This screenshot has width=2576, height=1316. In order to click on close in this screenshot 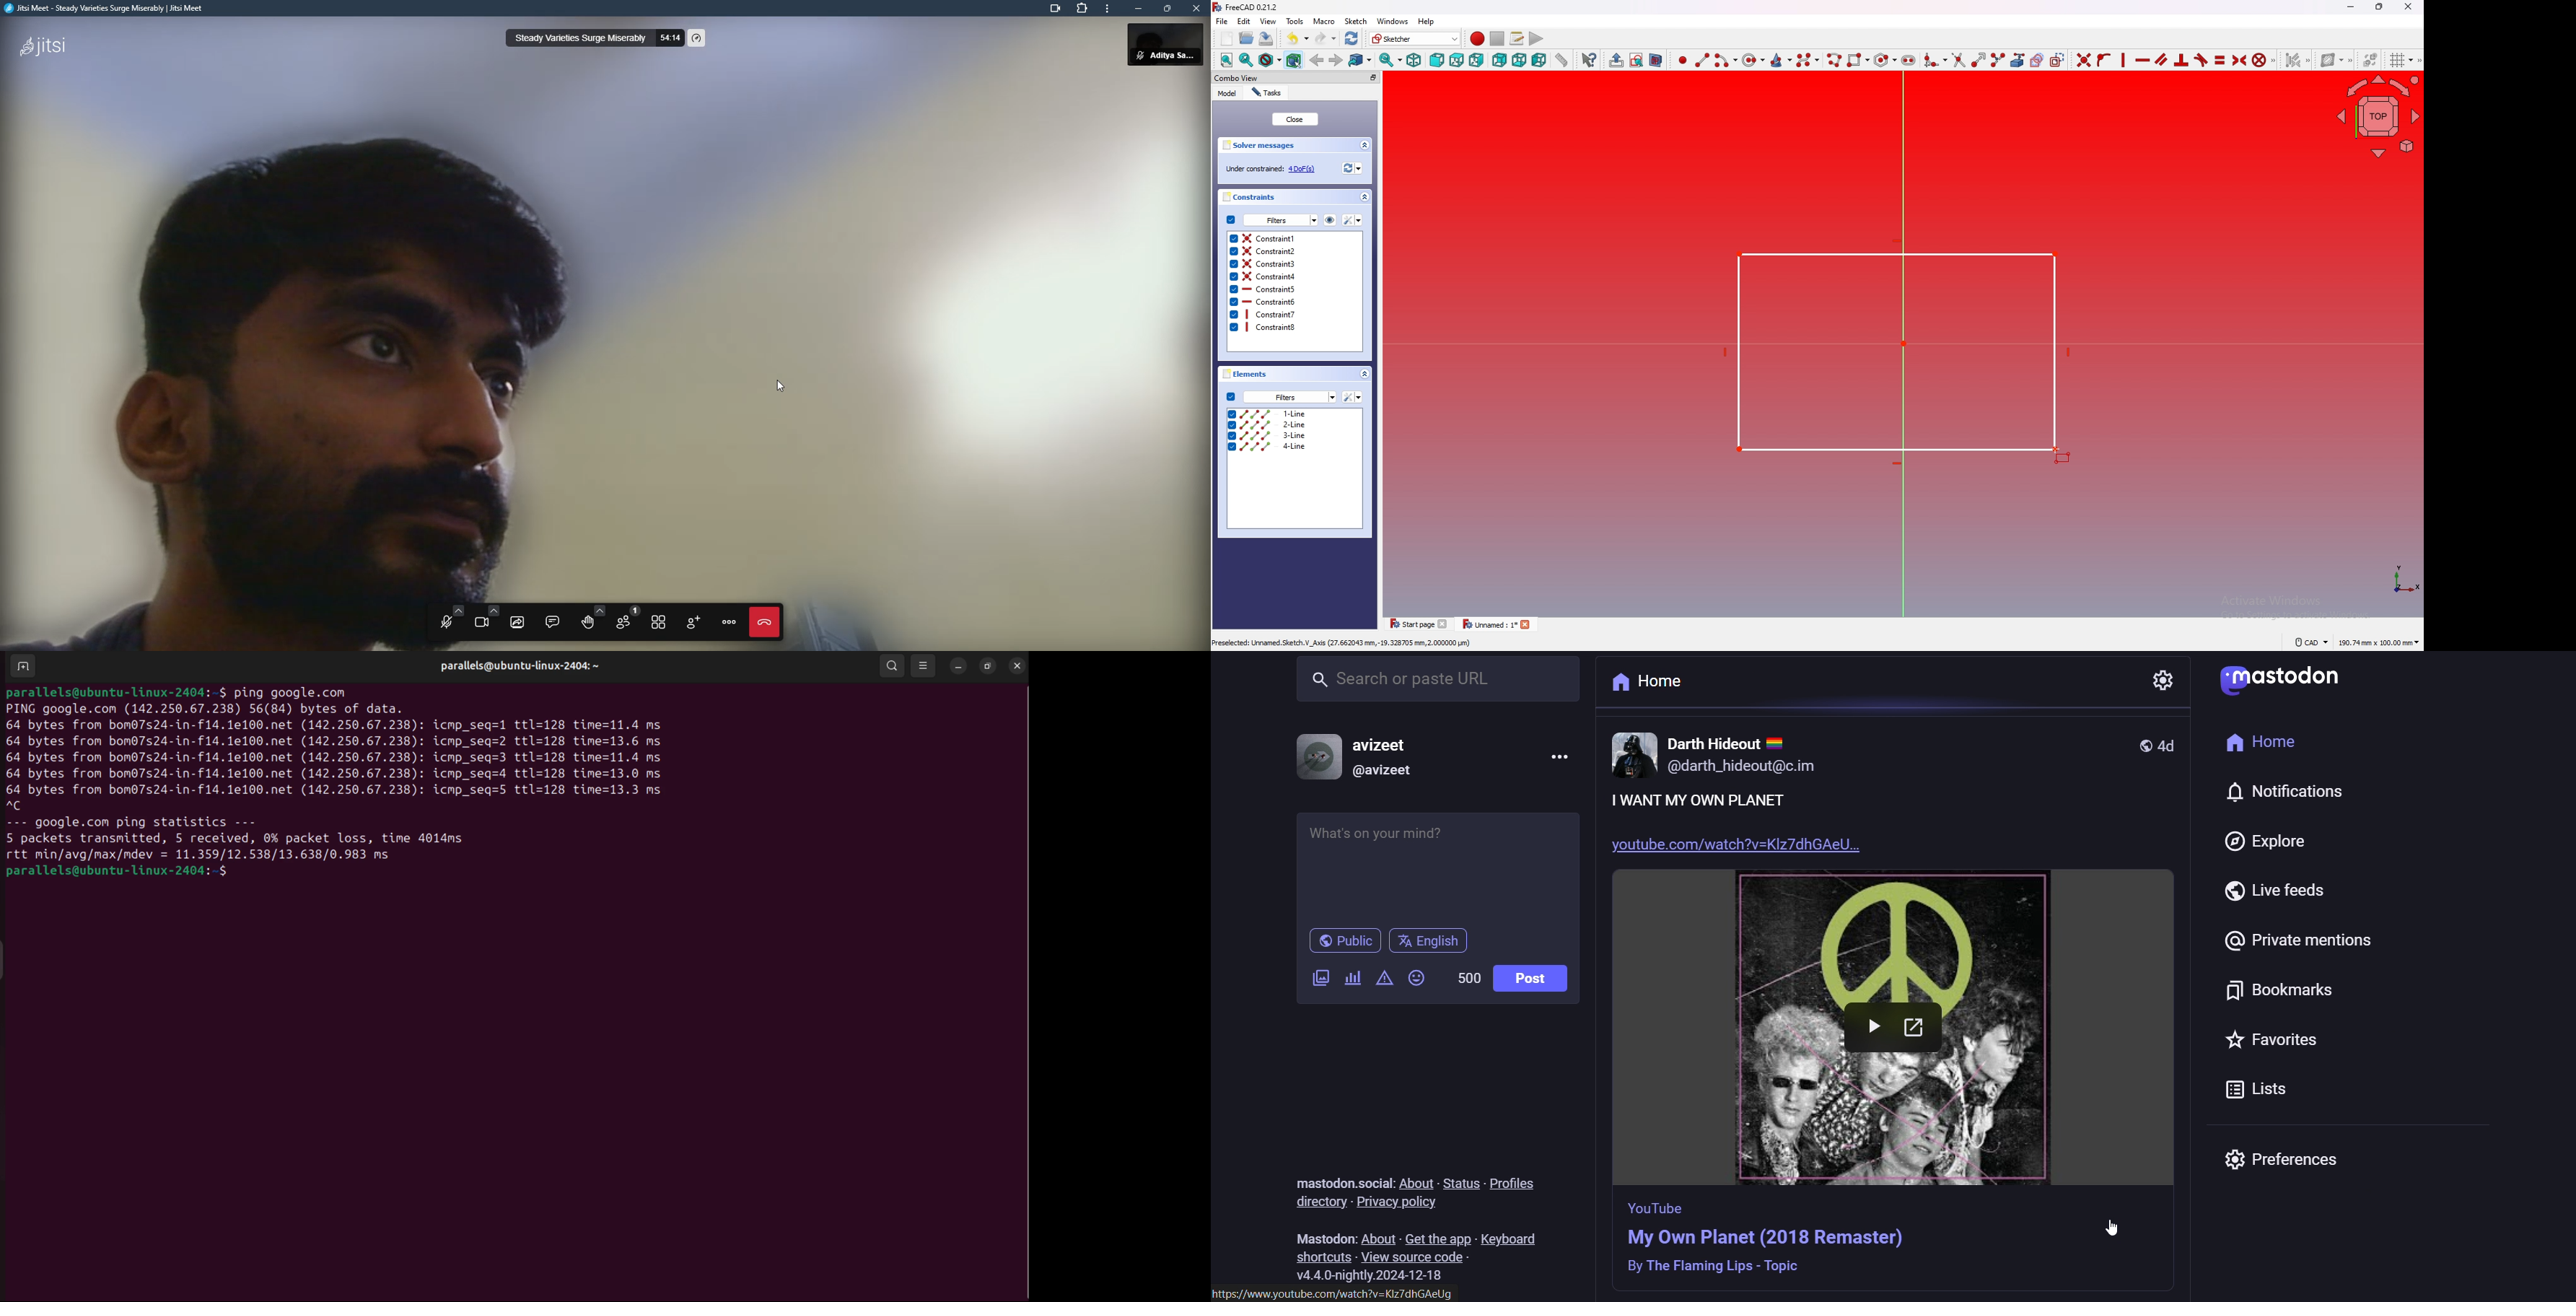, I will do `click(1295, 119)`.